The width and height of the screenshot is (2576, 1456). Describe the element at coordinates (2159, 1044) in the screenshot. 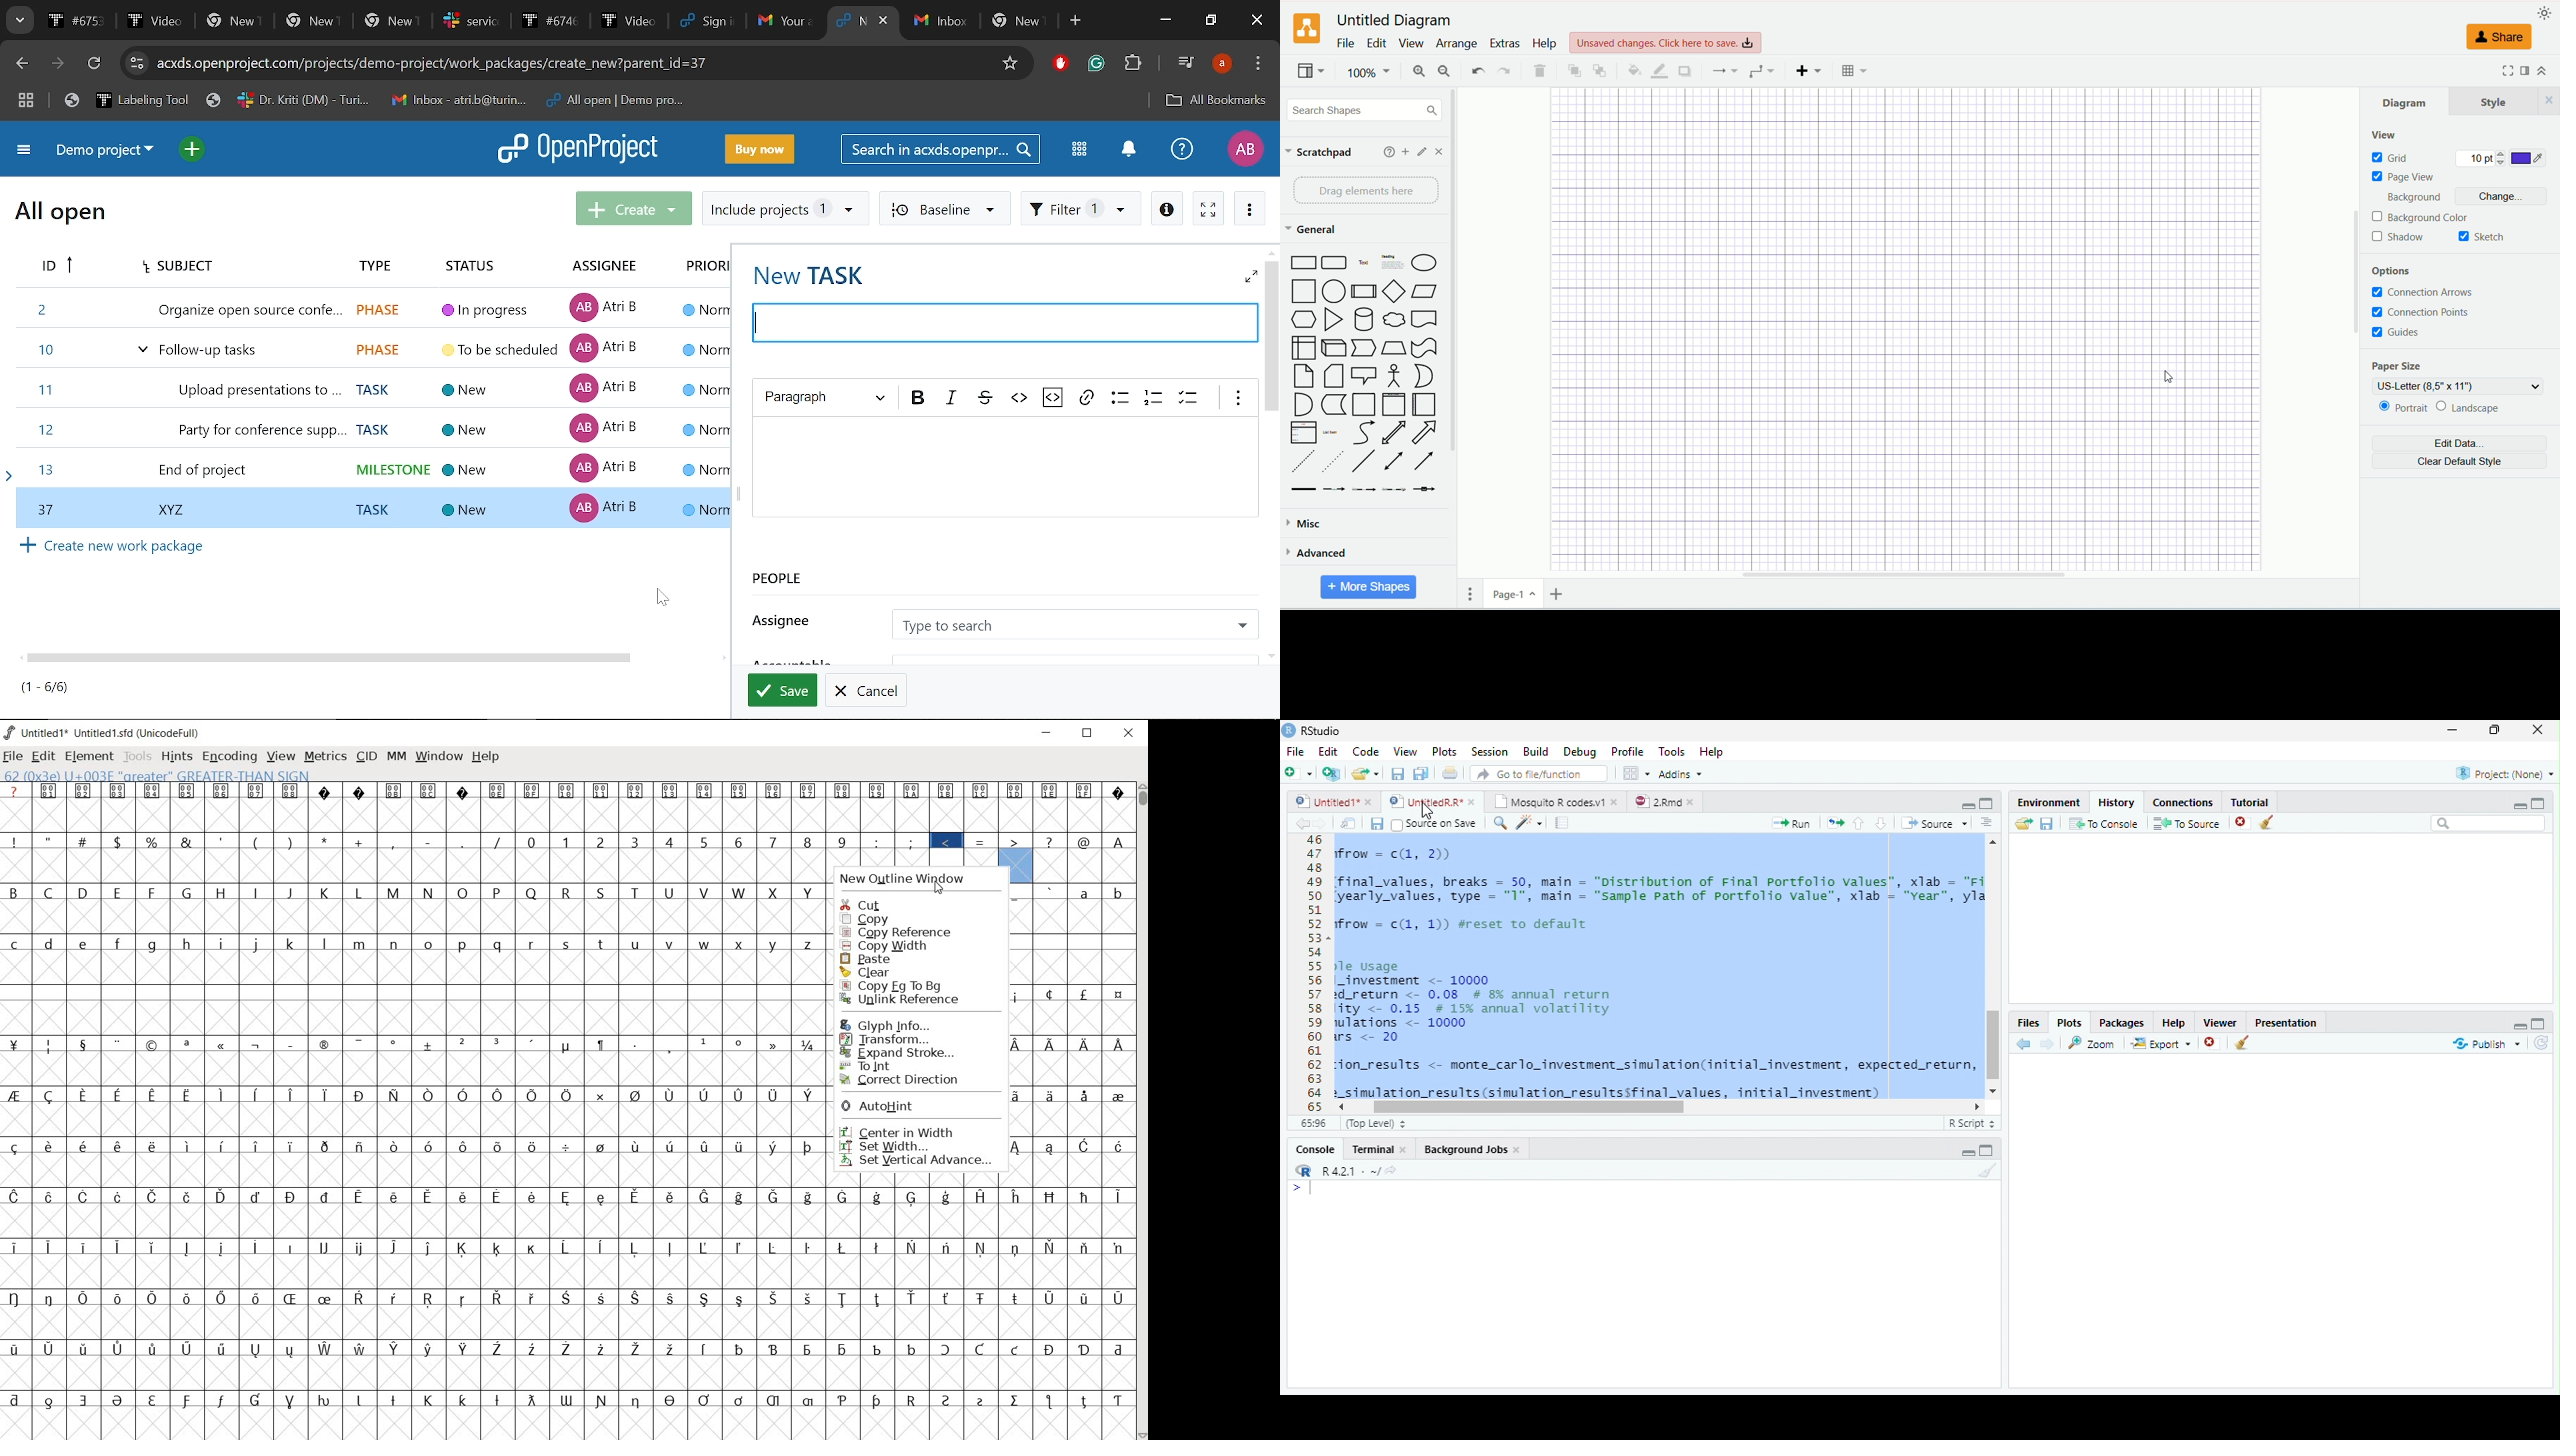

I see `Export` at that location.